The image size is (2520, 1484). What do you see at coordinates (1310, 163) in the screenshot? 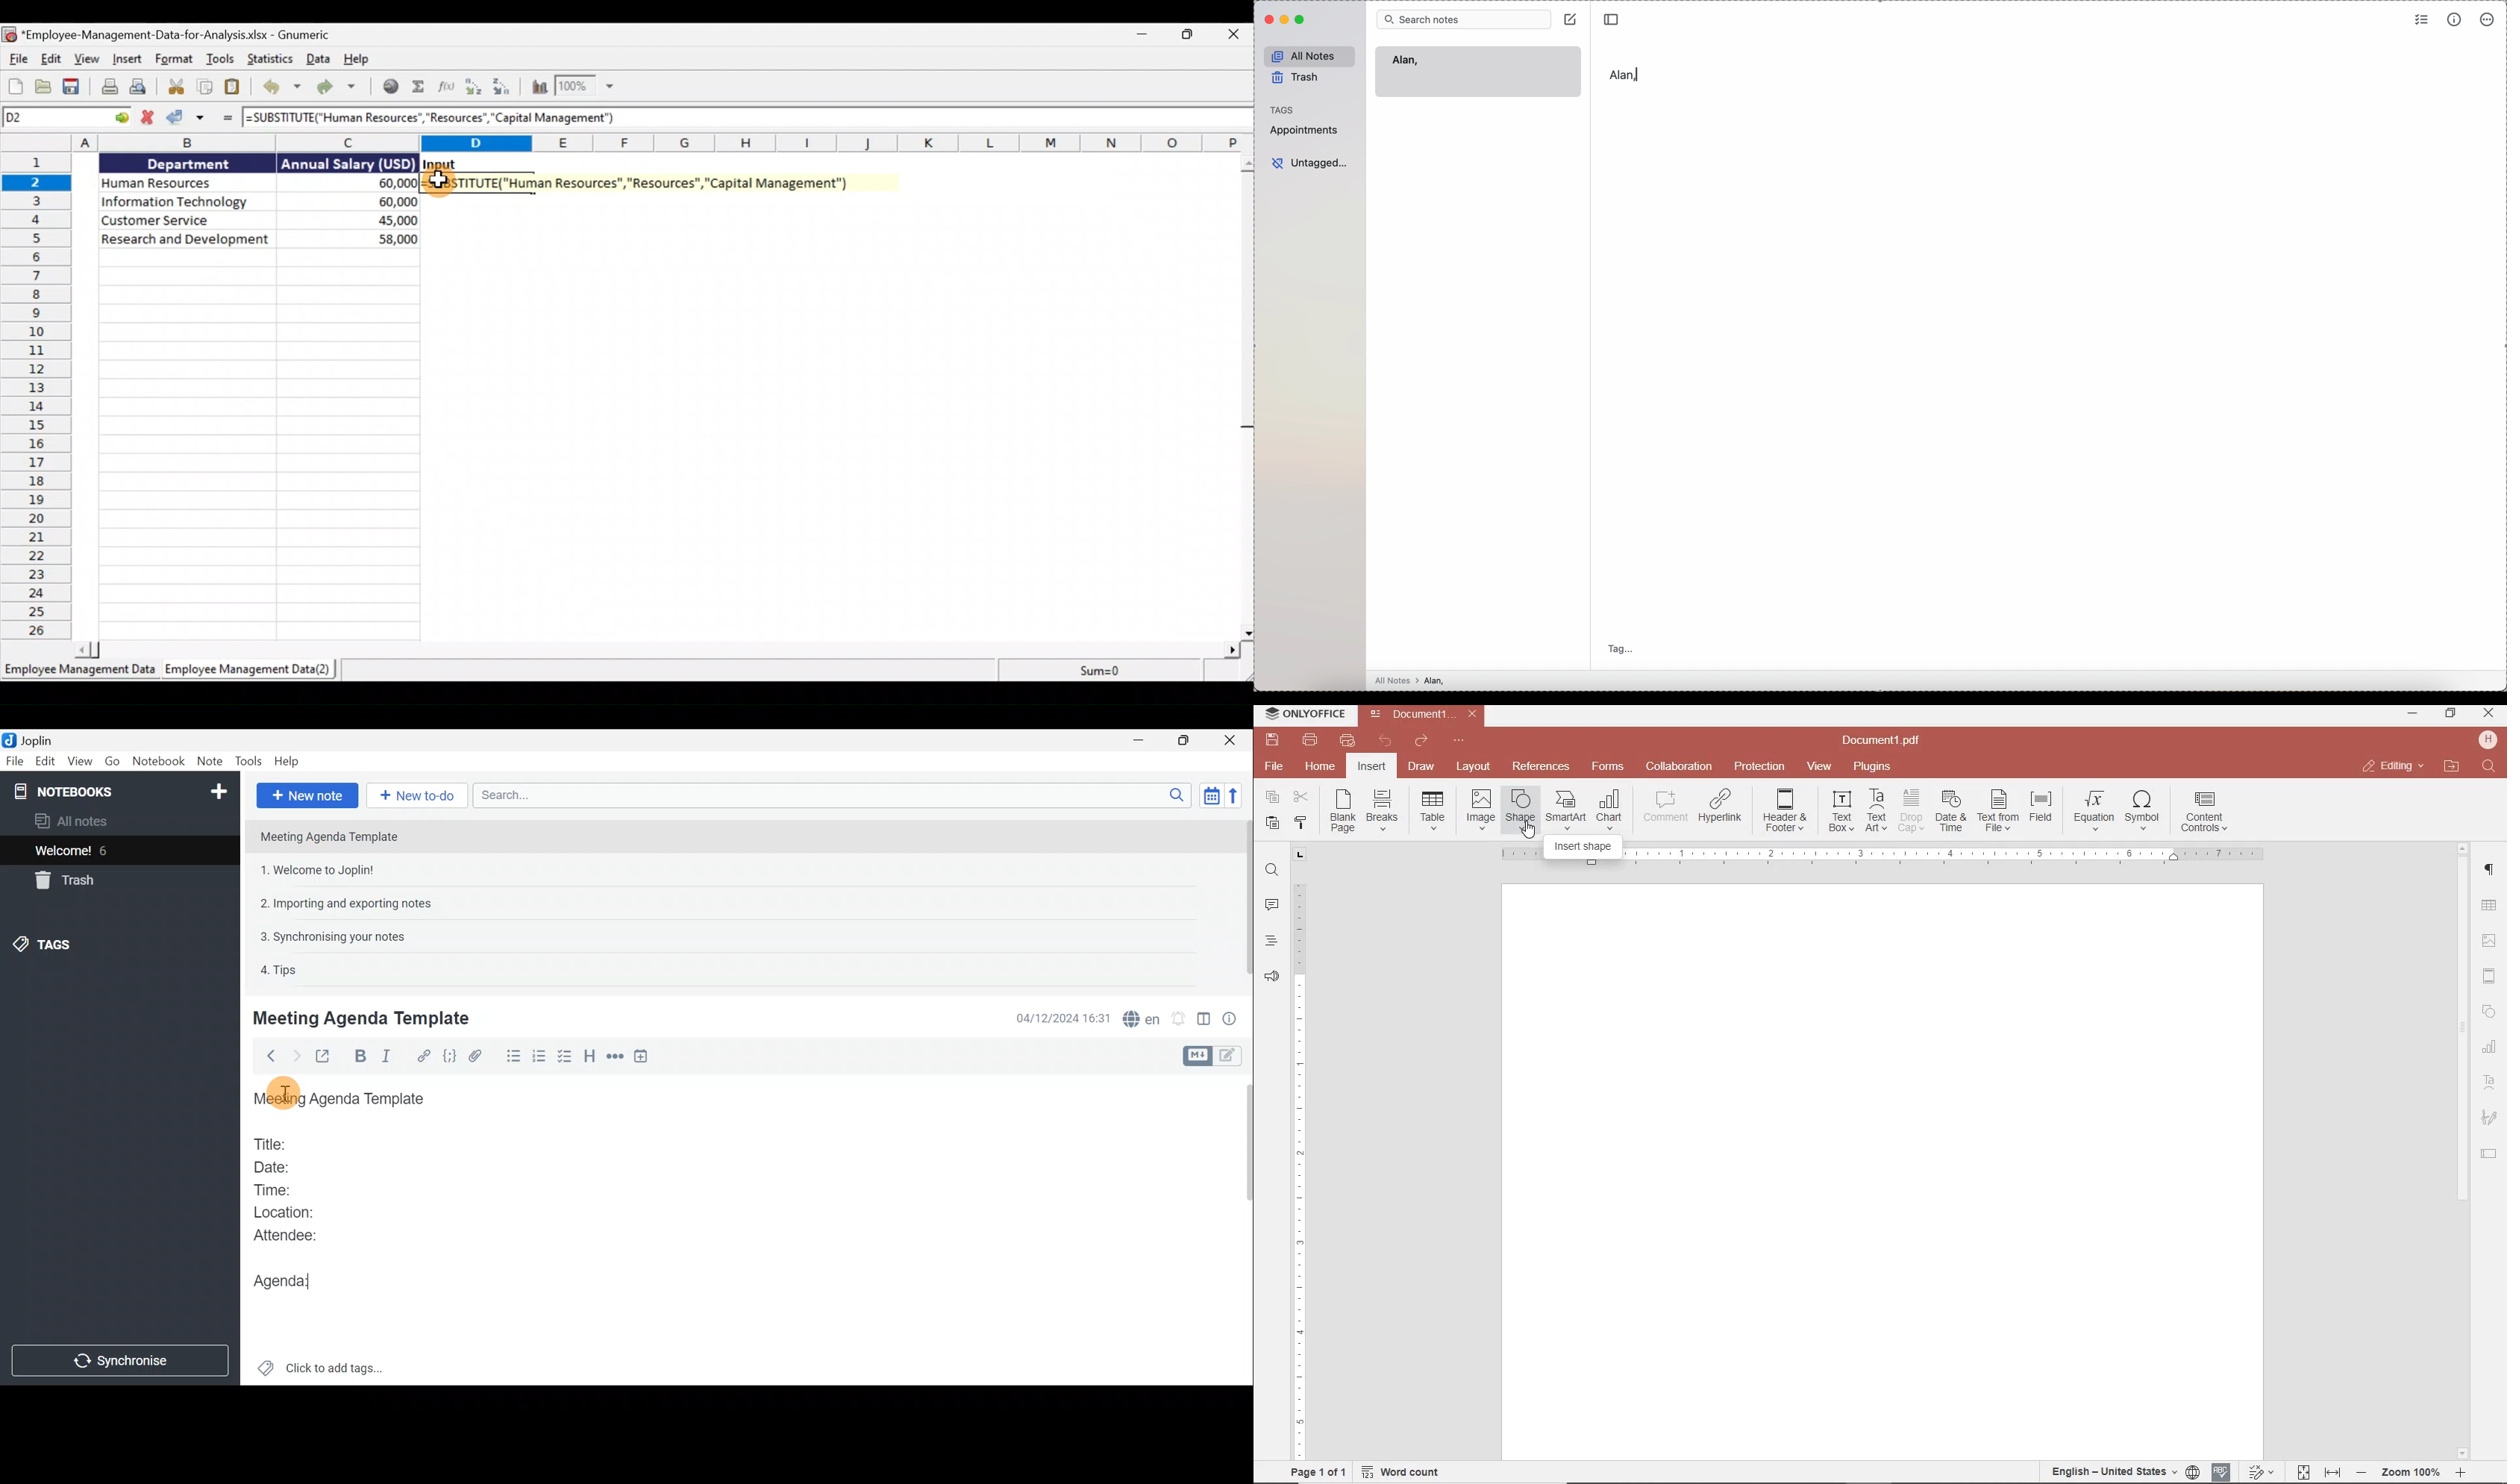
I see `untagged` at bounding box center [1310, 163].